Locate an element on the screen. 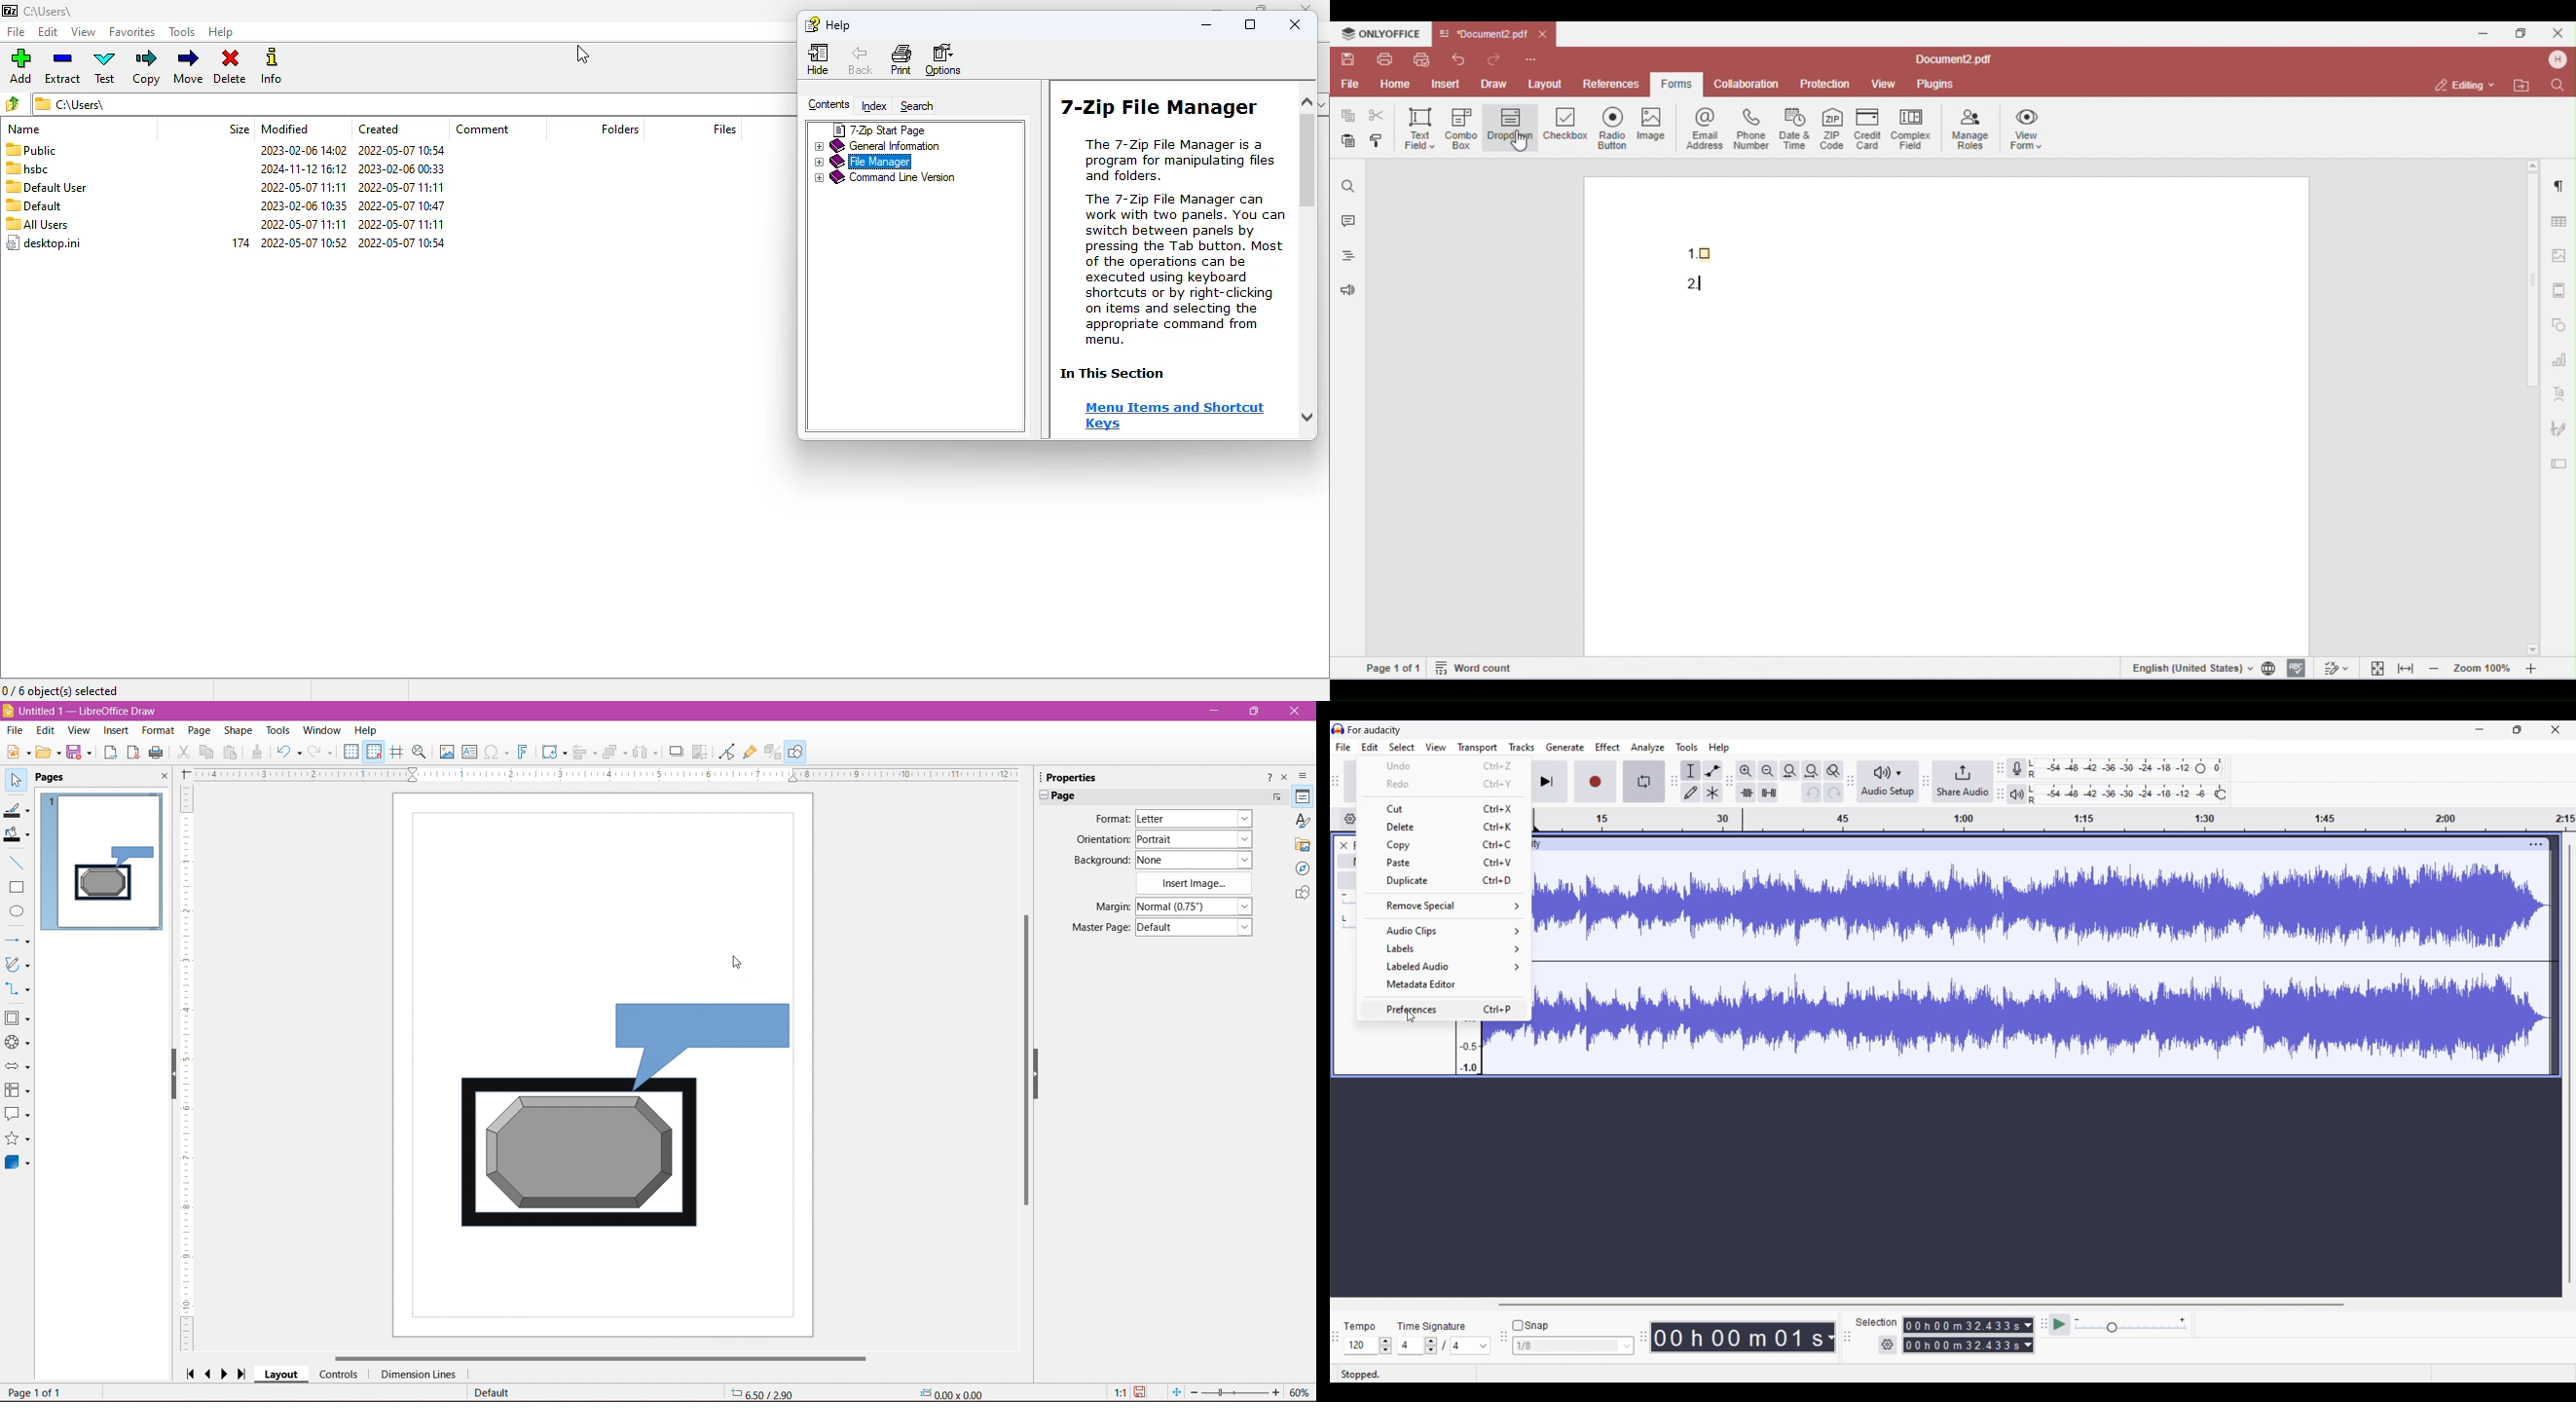  maximize is located at coordinates (1261, 10).